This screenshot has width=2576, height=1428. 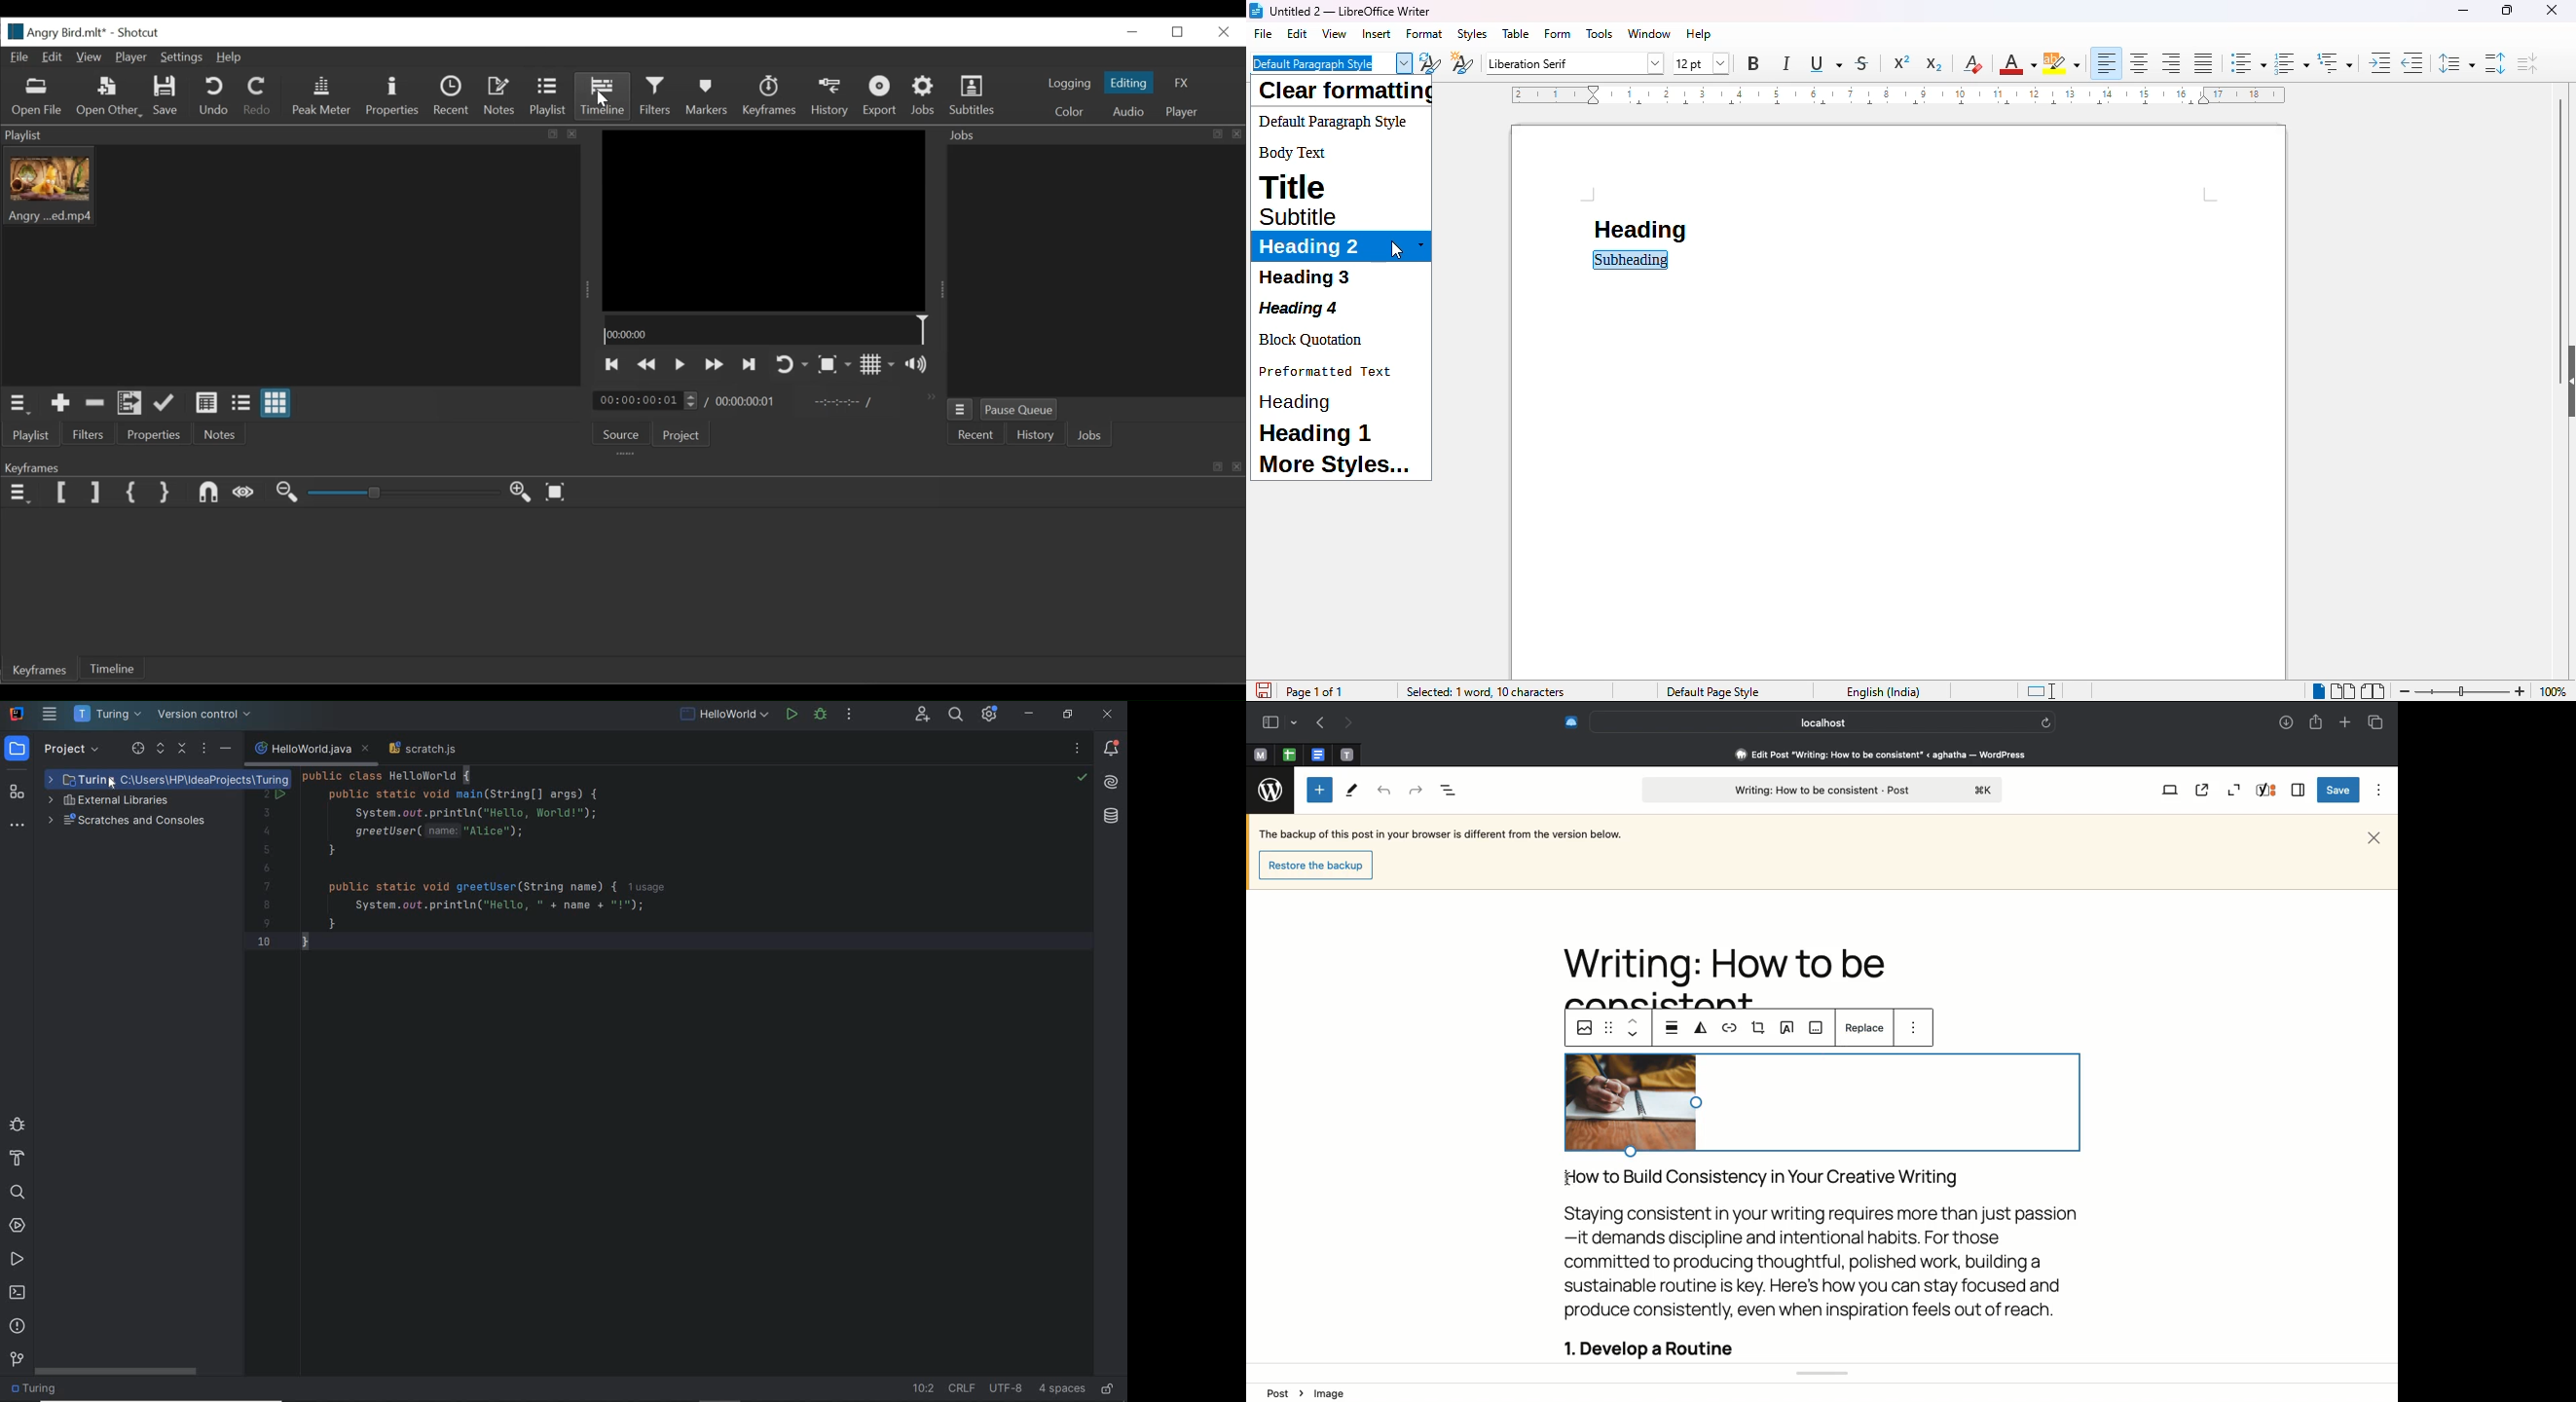 I want to click on Close, so click(x=1222, y=32).